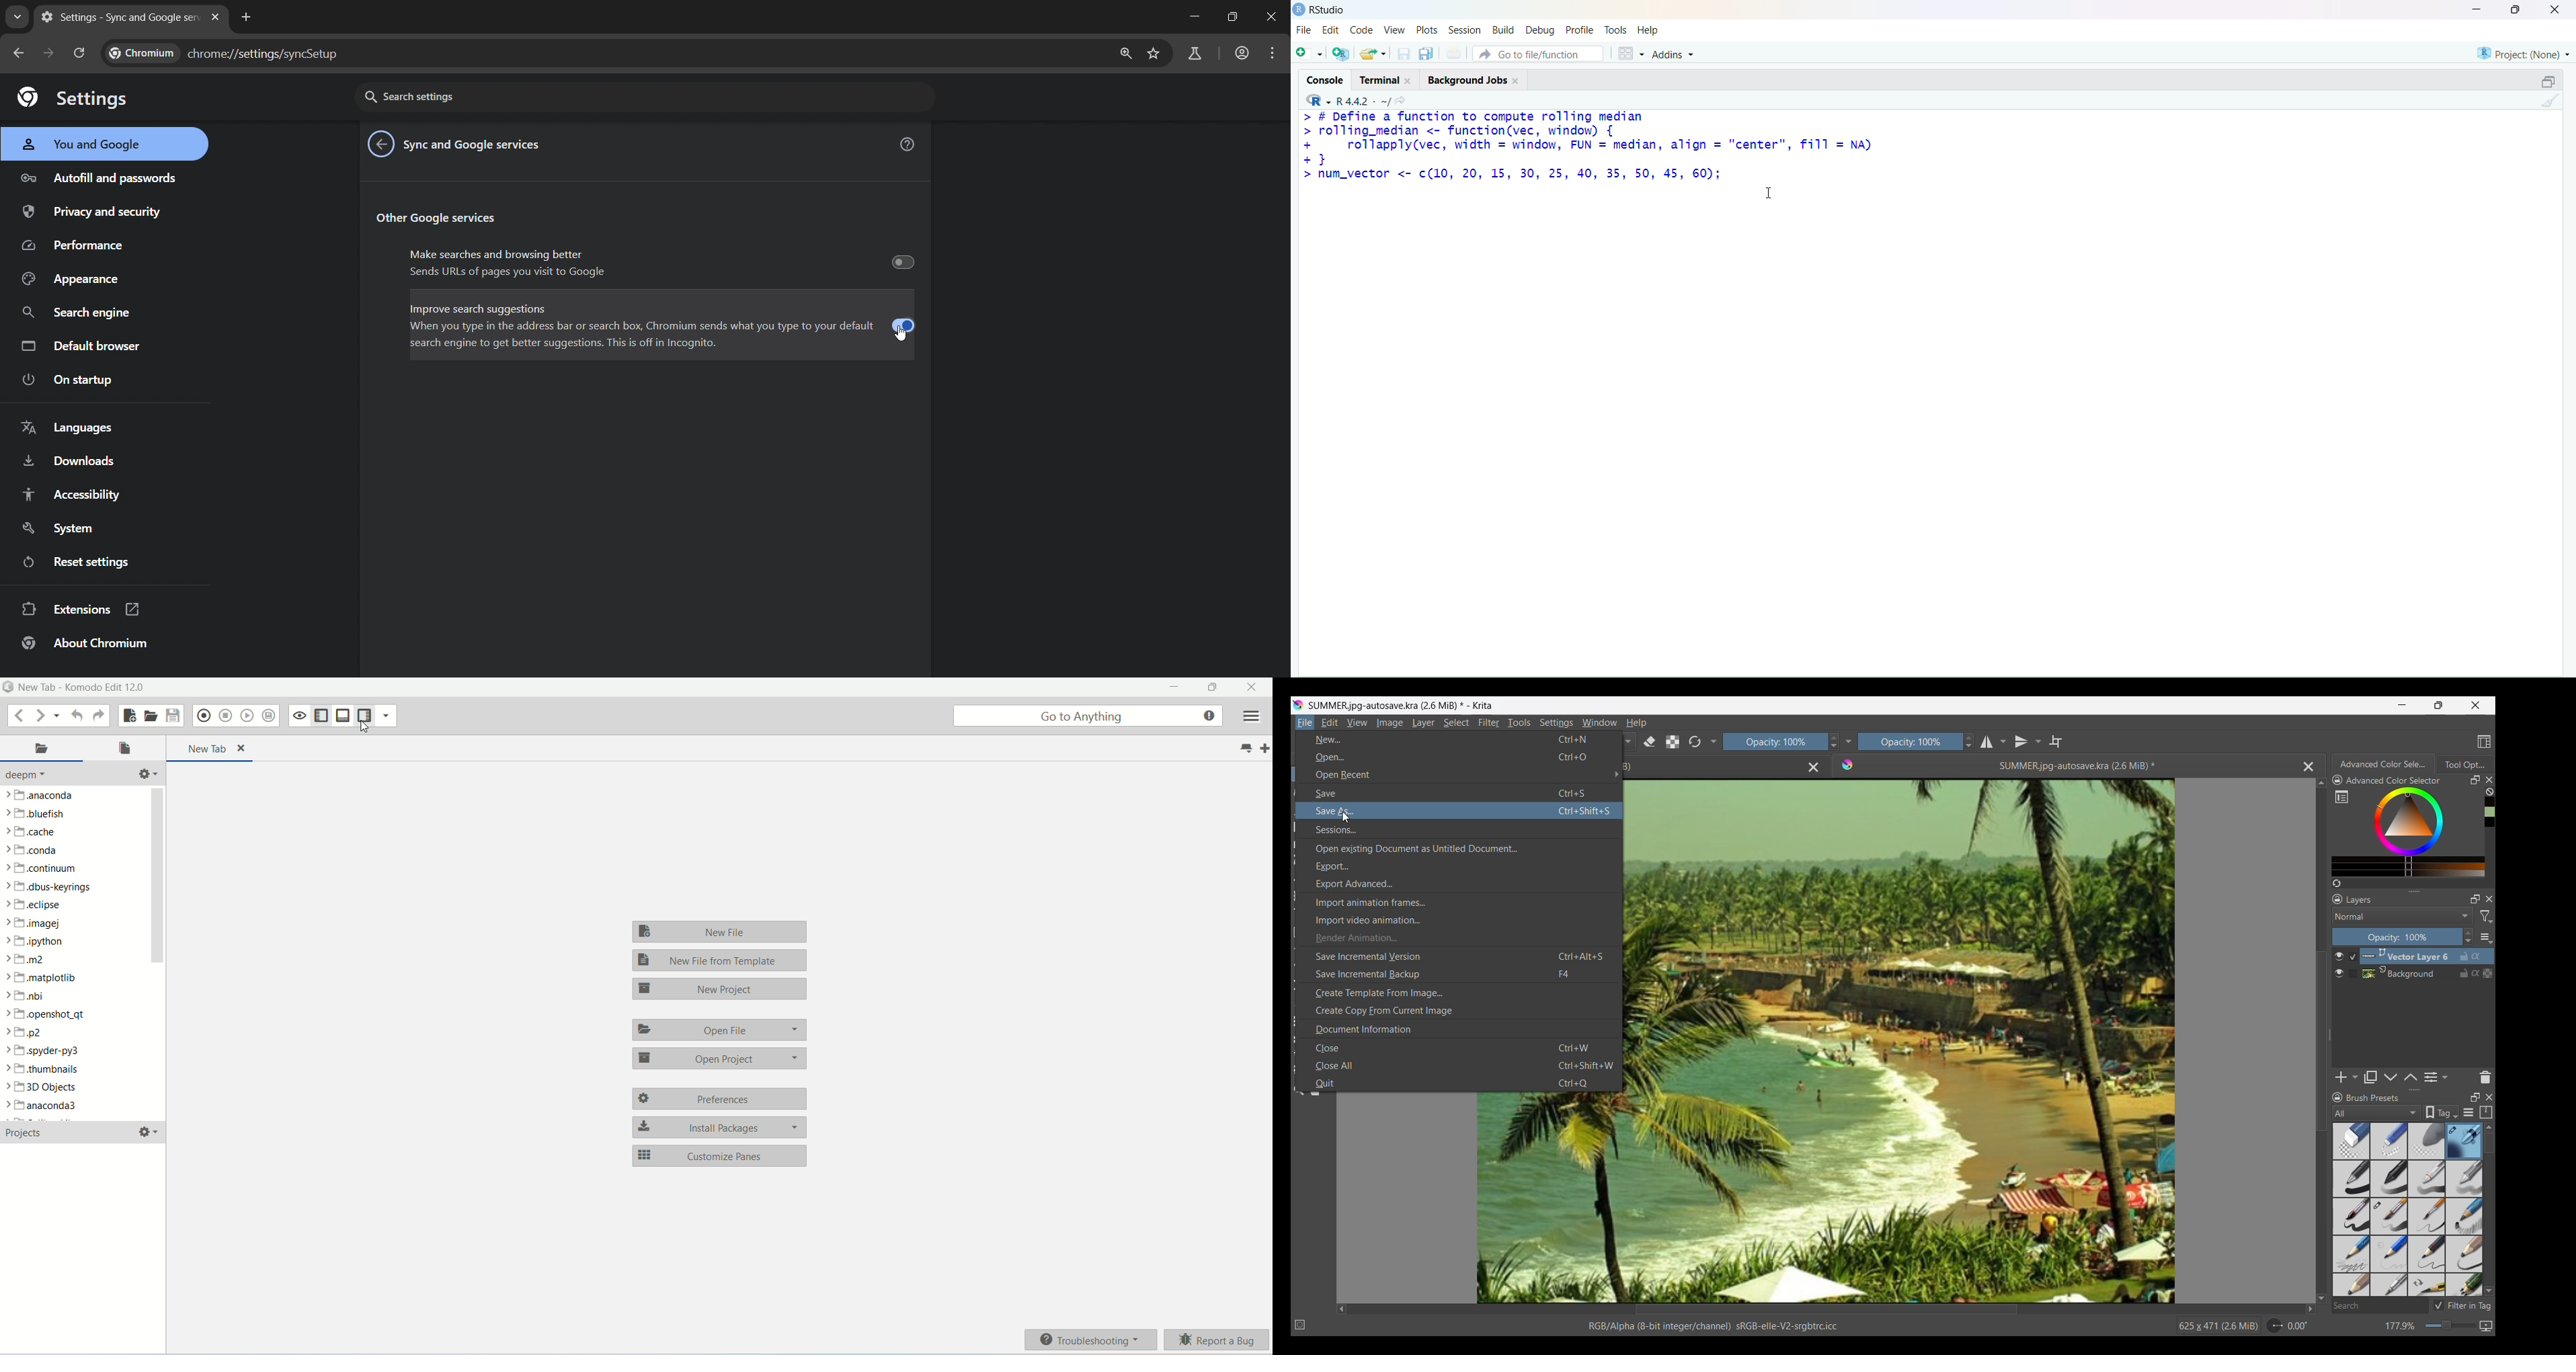 The image size is (2576, 1372). I want to click on console, so click(1326, 80).